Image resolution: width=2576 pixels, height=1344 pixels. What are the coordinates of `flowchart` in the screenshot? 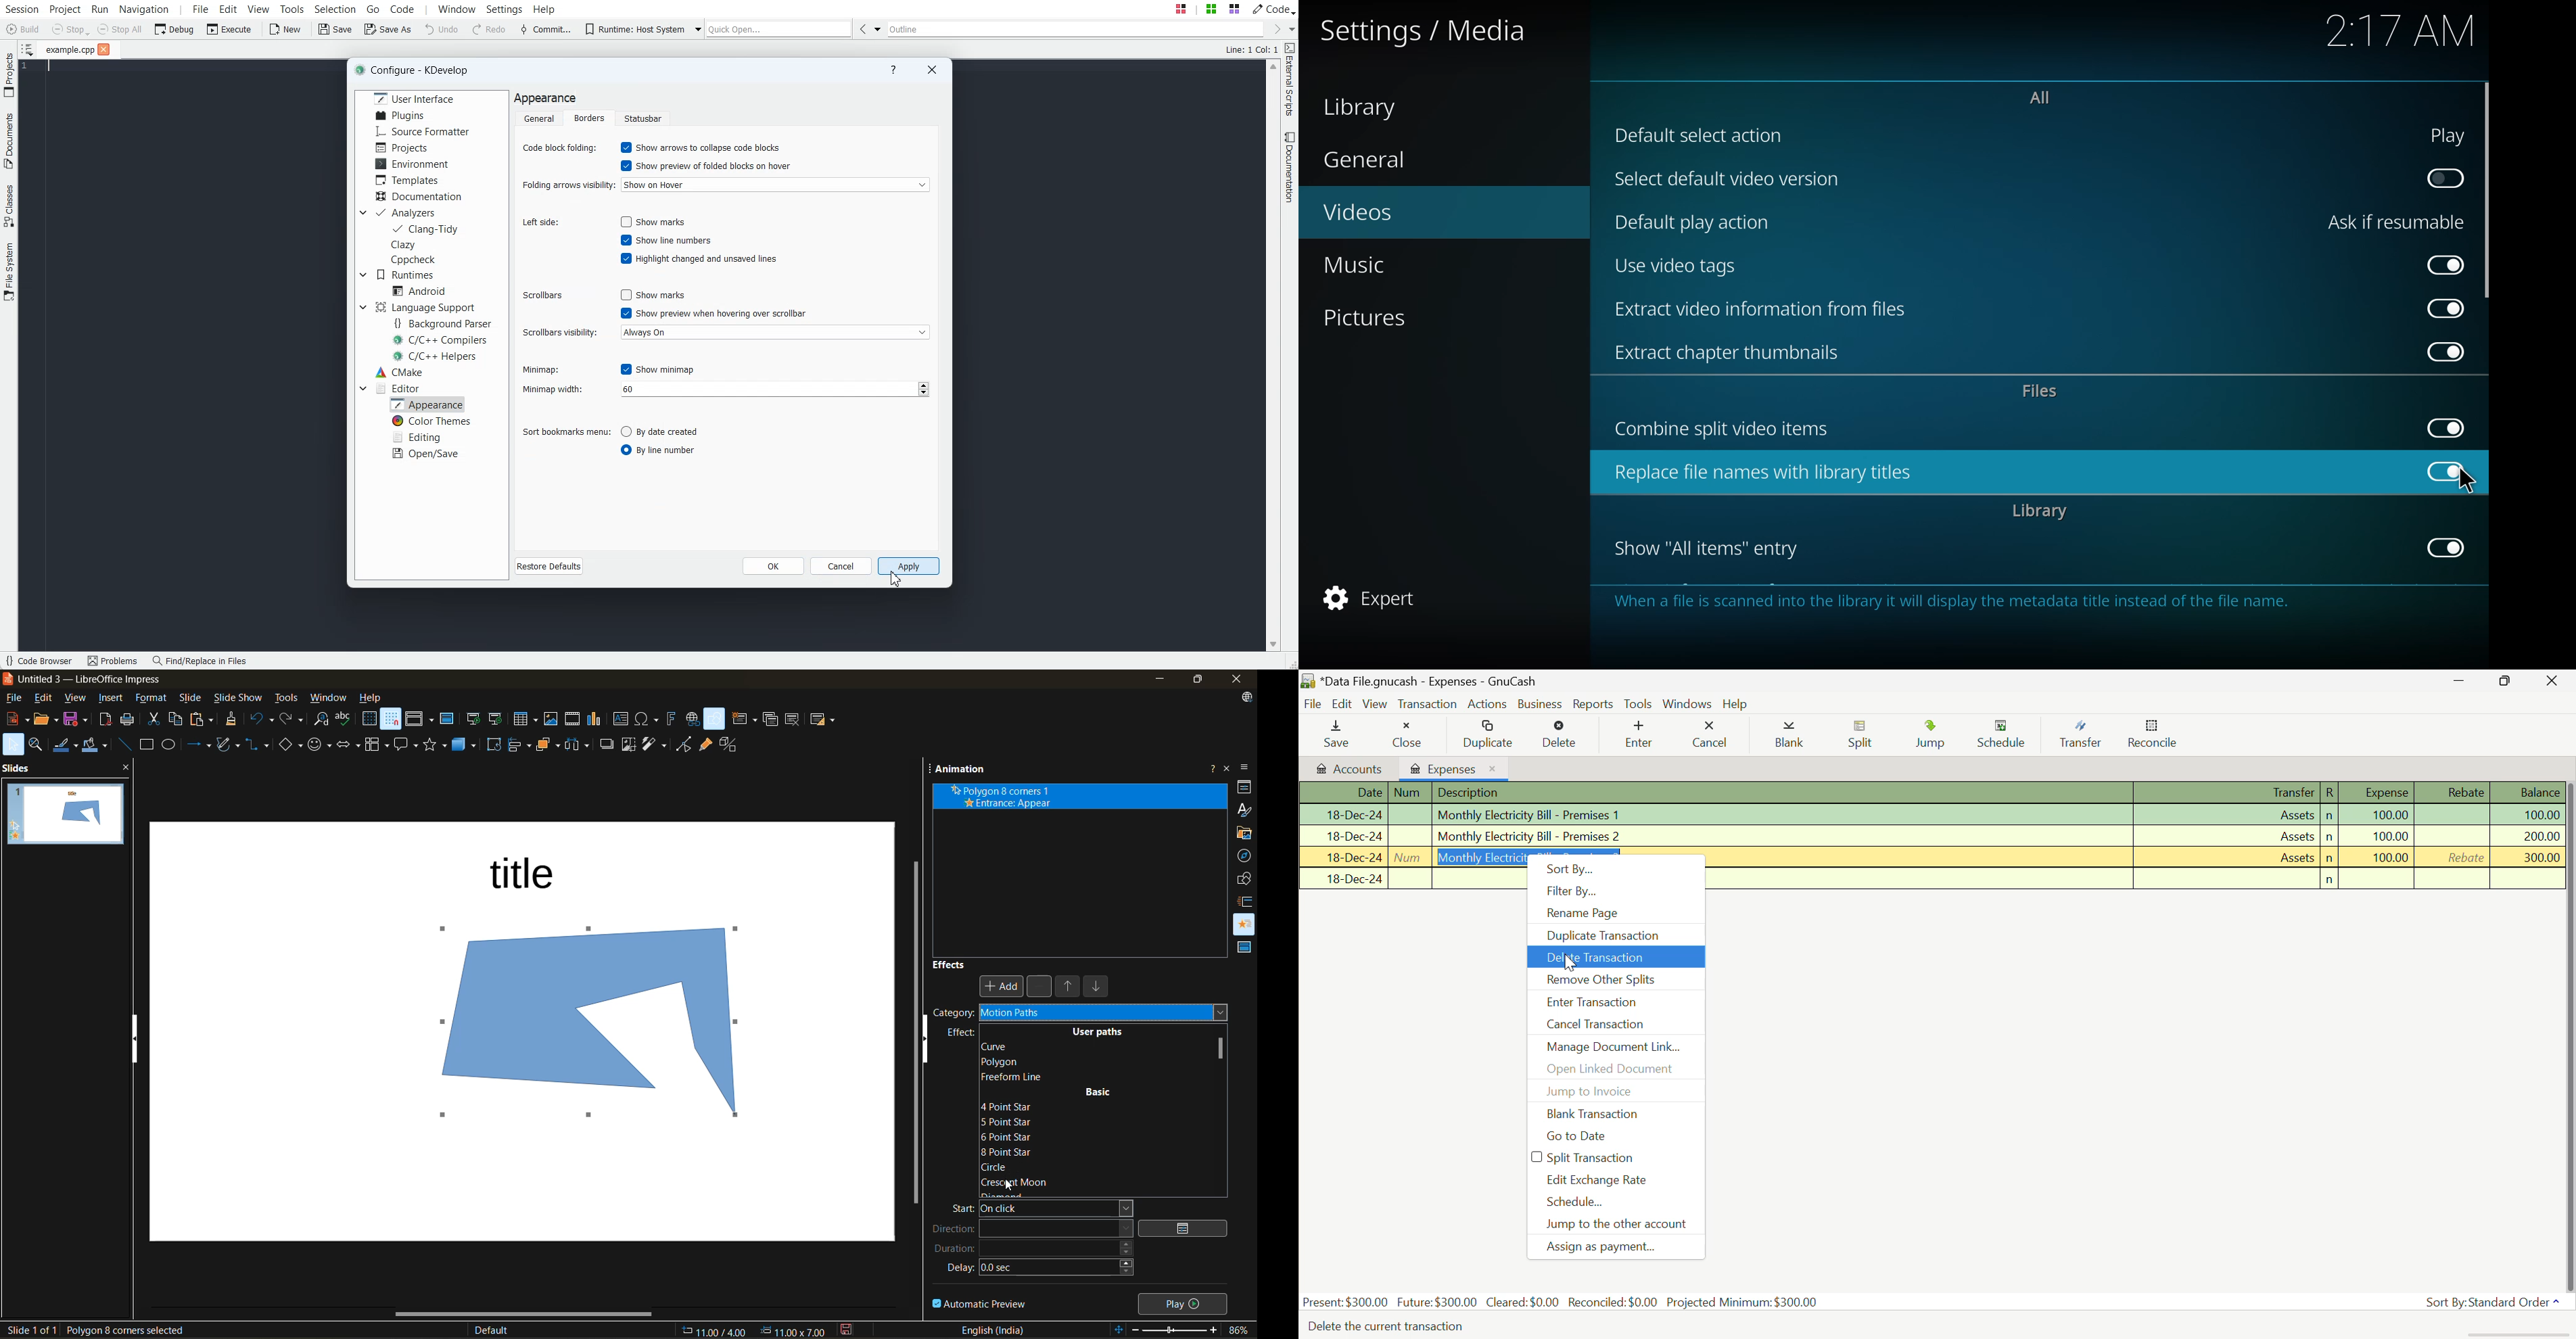 It's located at (378, 745).